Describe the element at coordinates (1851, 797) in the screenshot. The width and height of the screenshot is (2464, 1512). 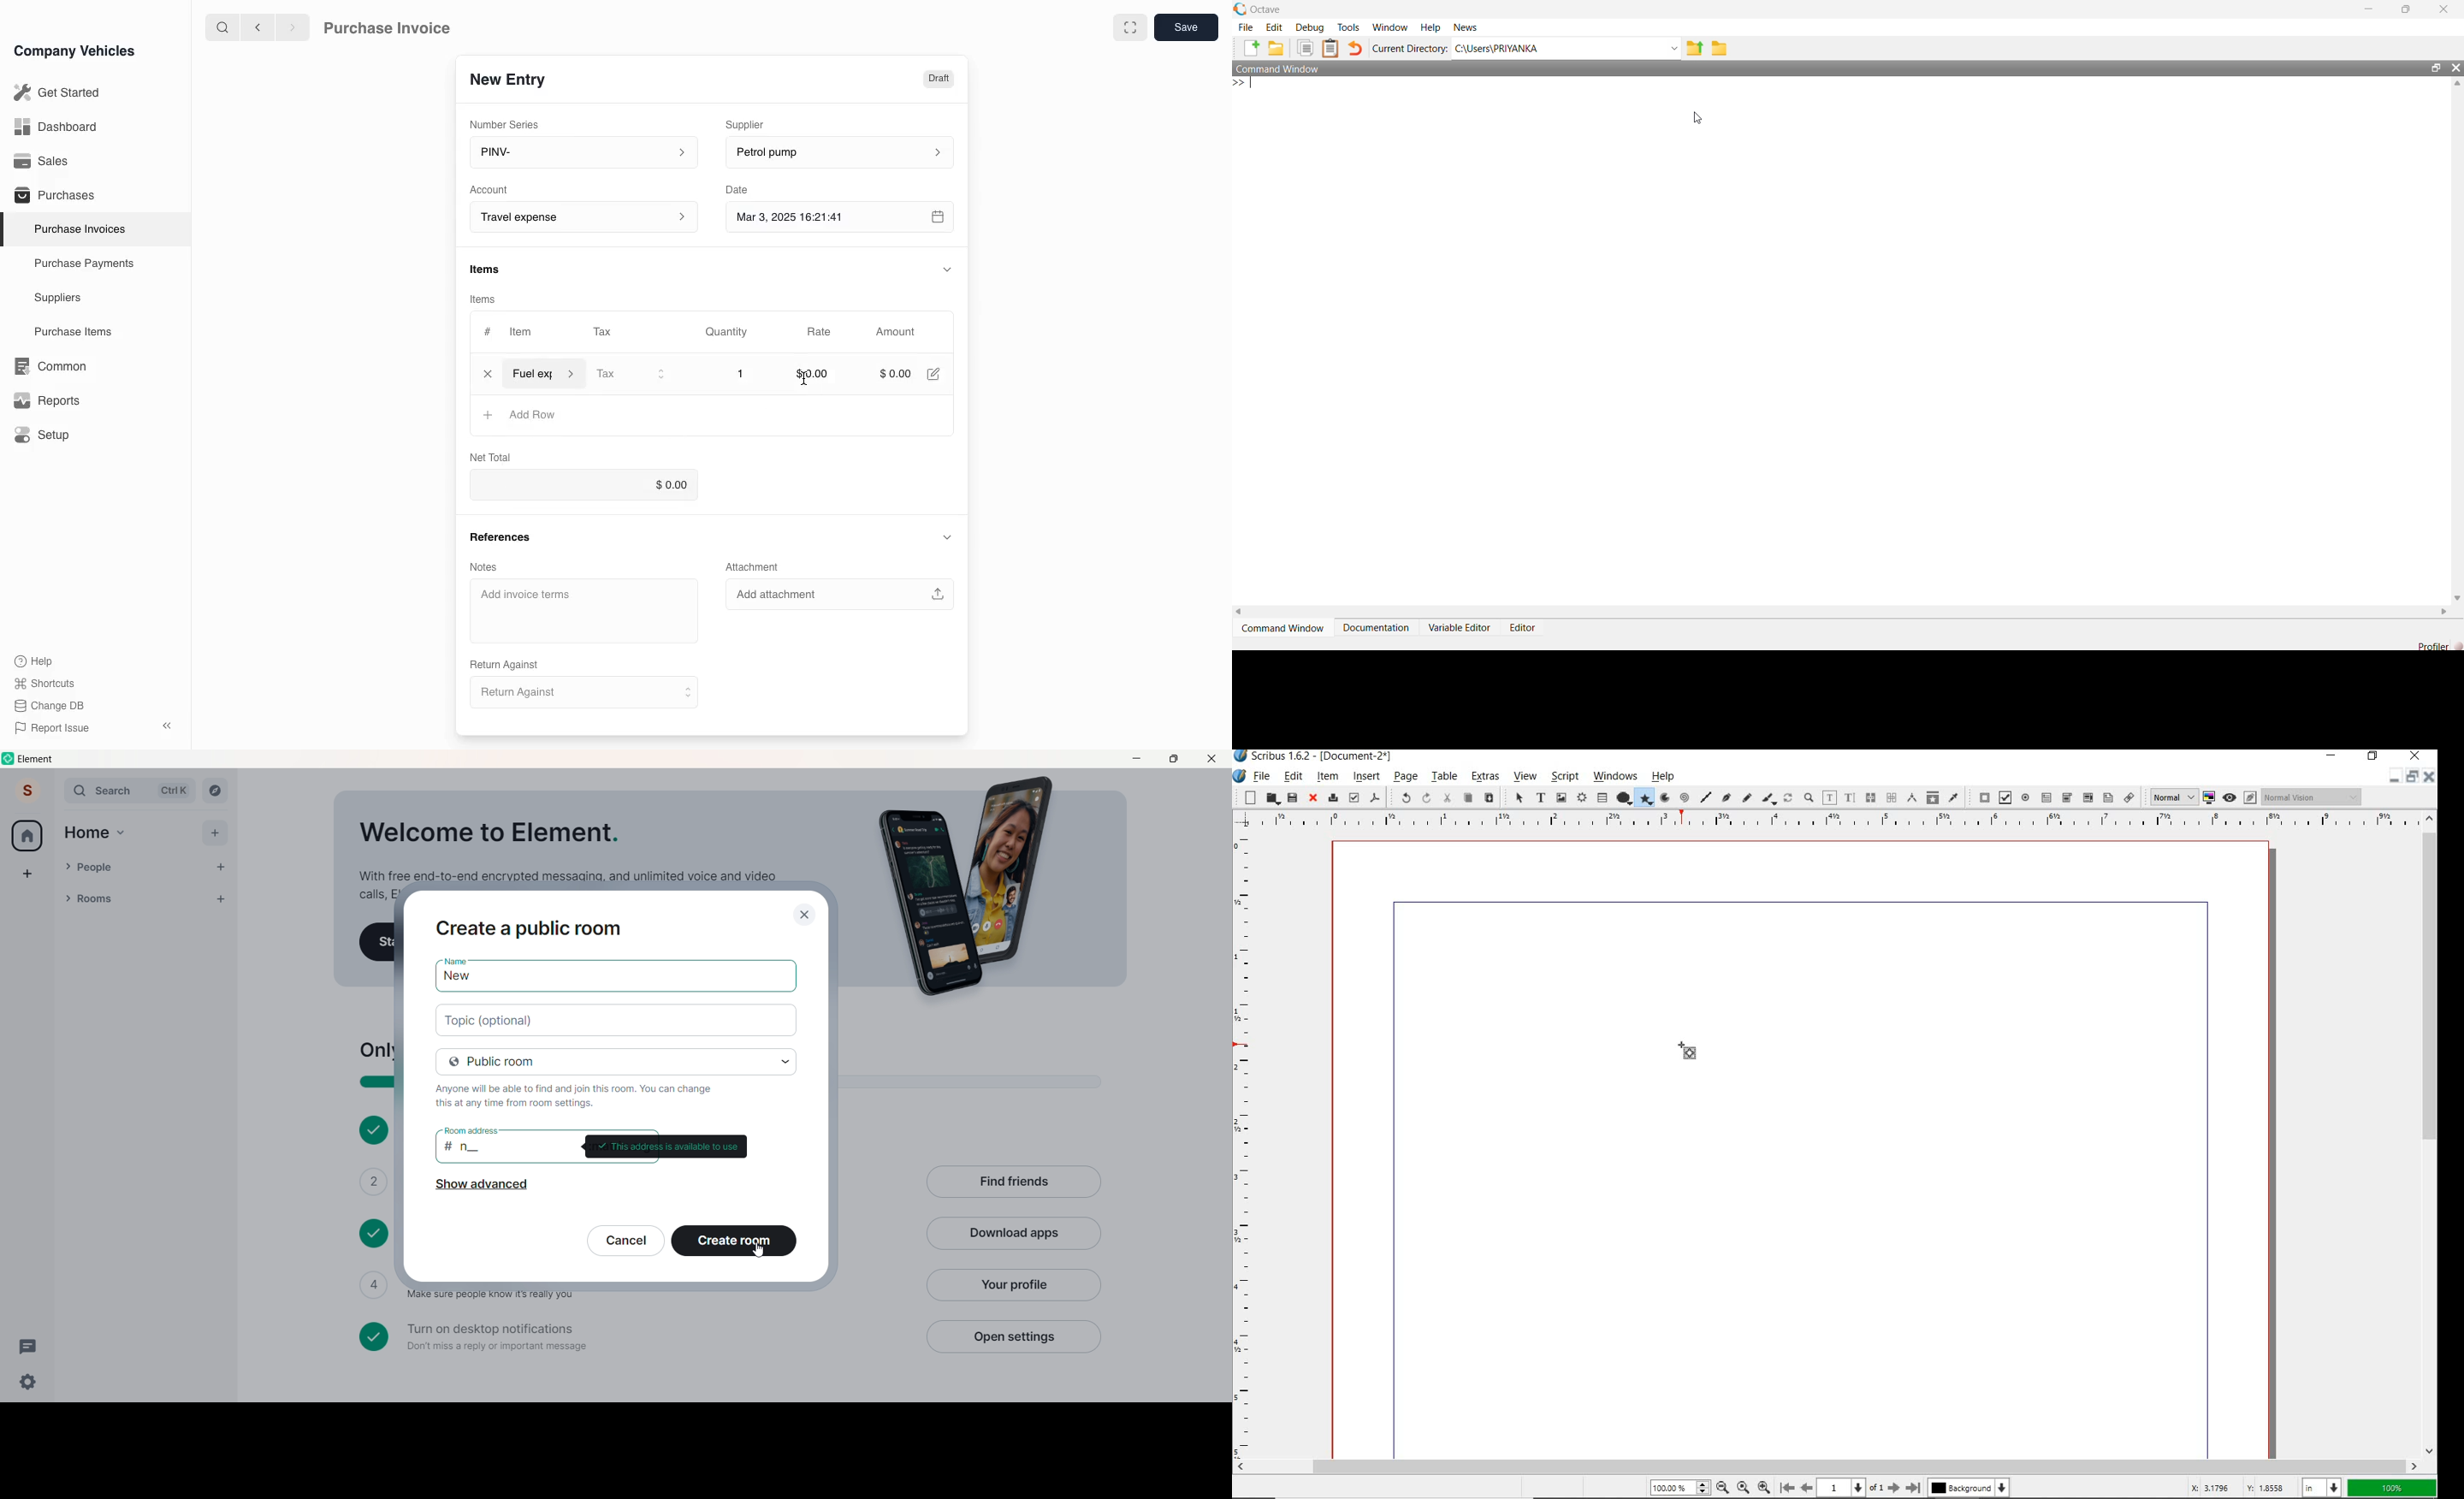
I see `edit text with story editor` at that location.